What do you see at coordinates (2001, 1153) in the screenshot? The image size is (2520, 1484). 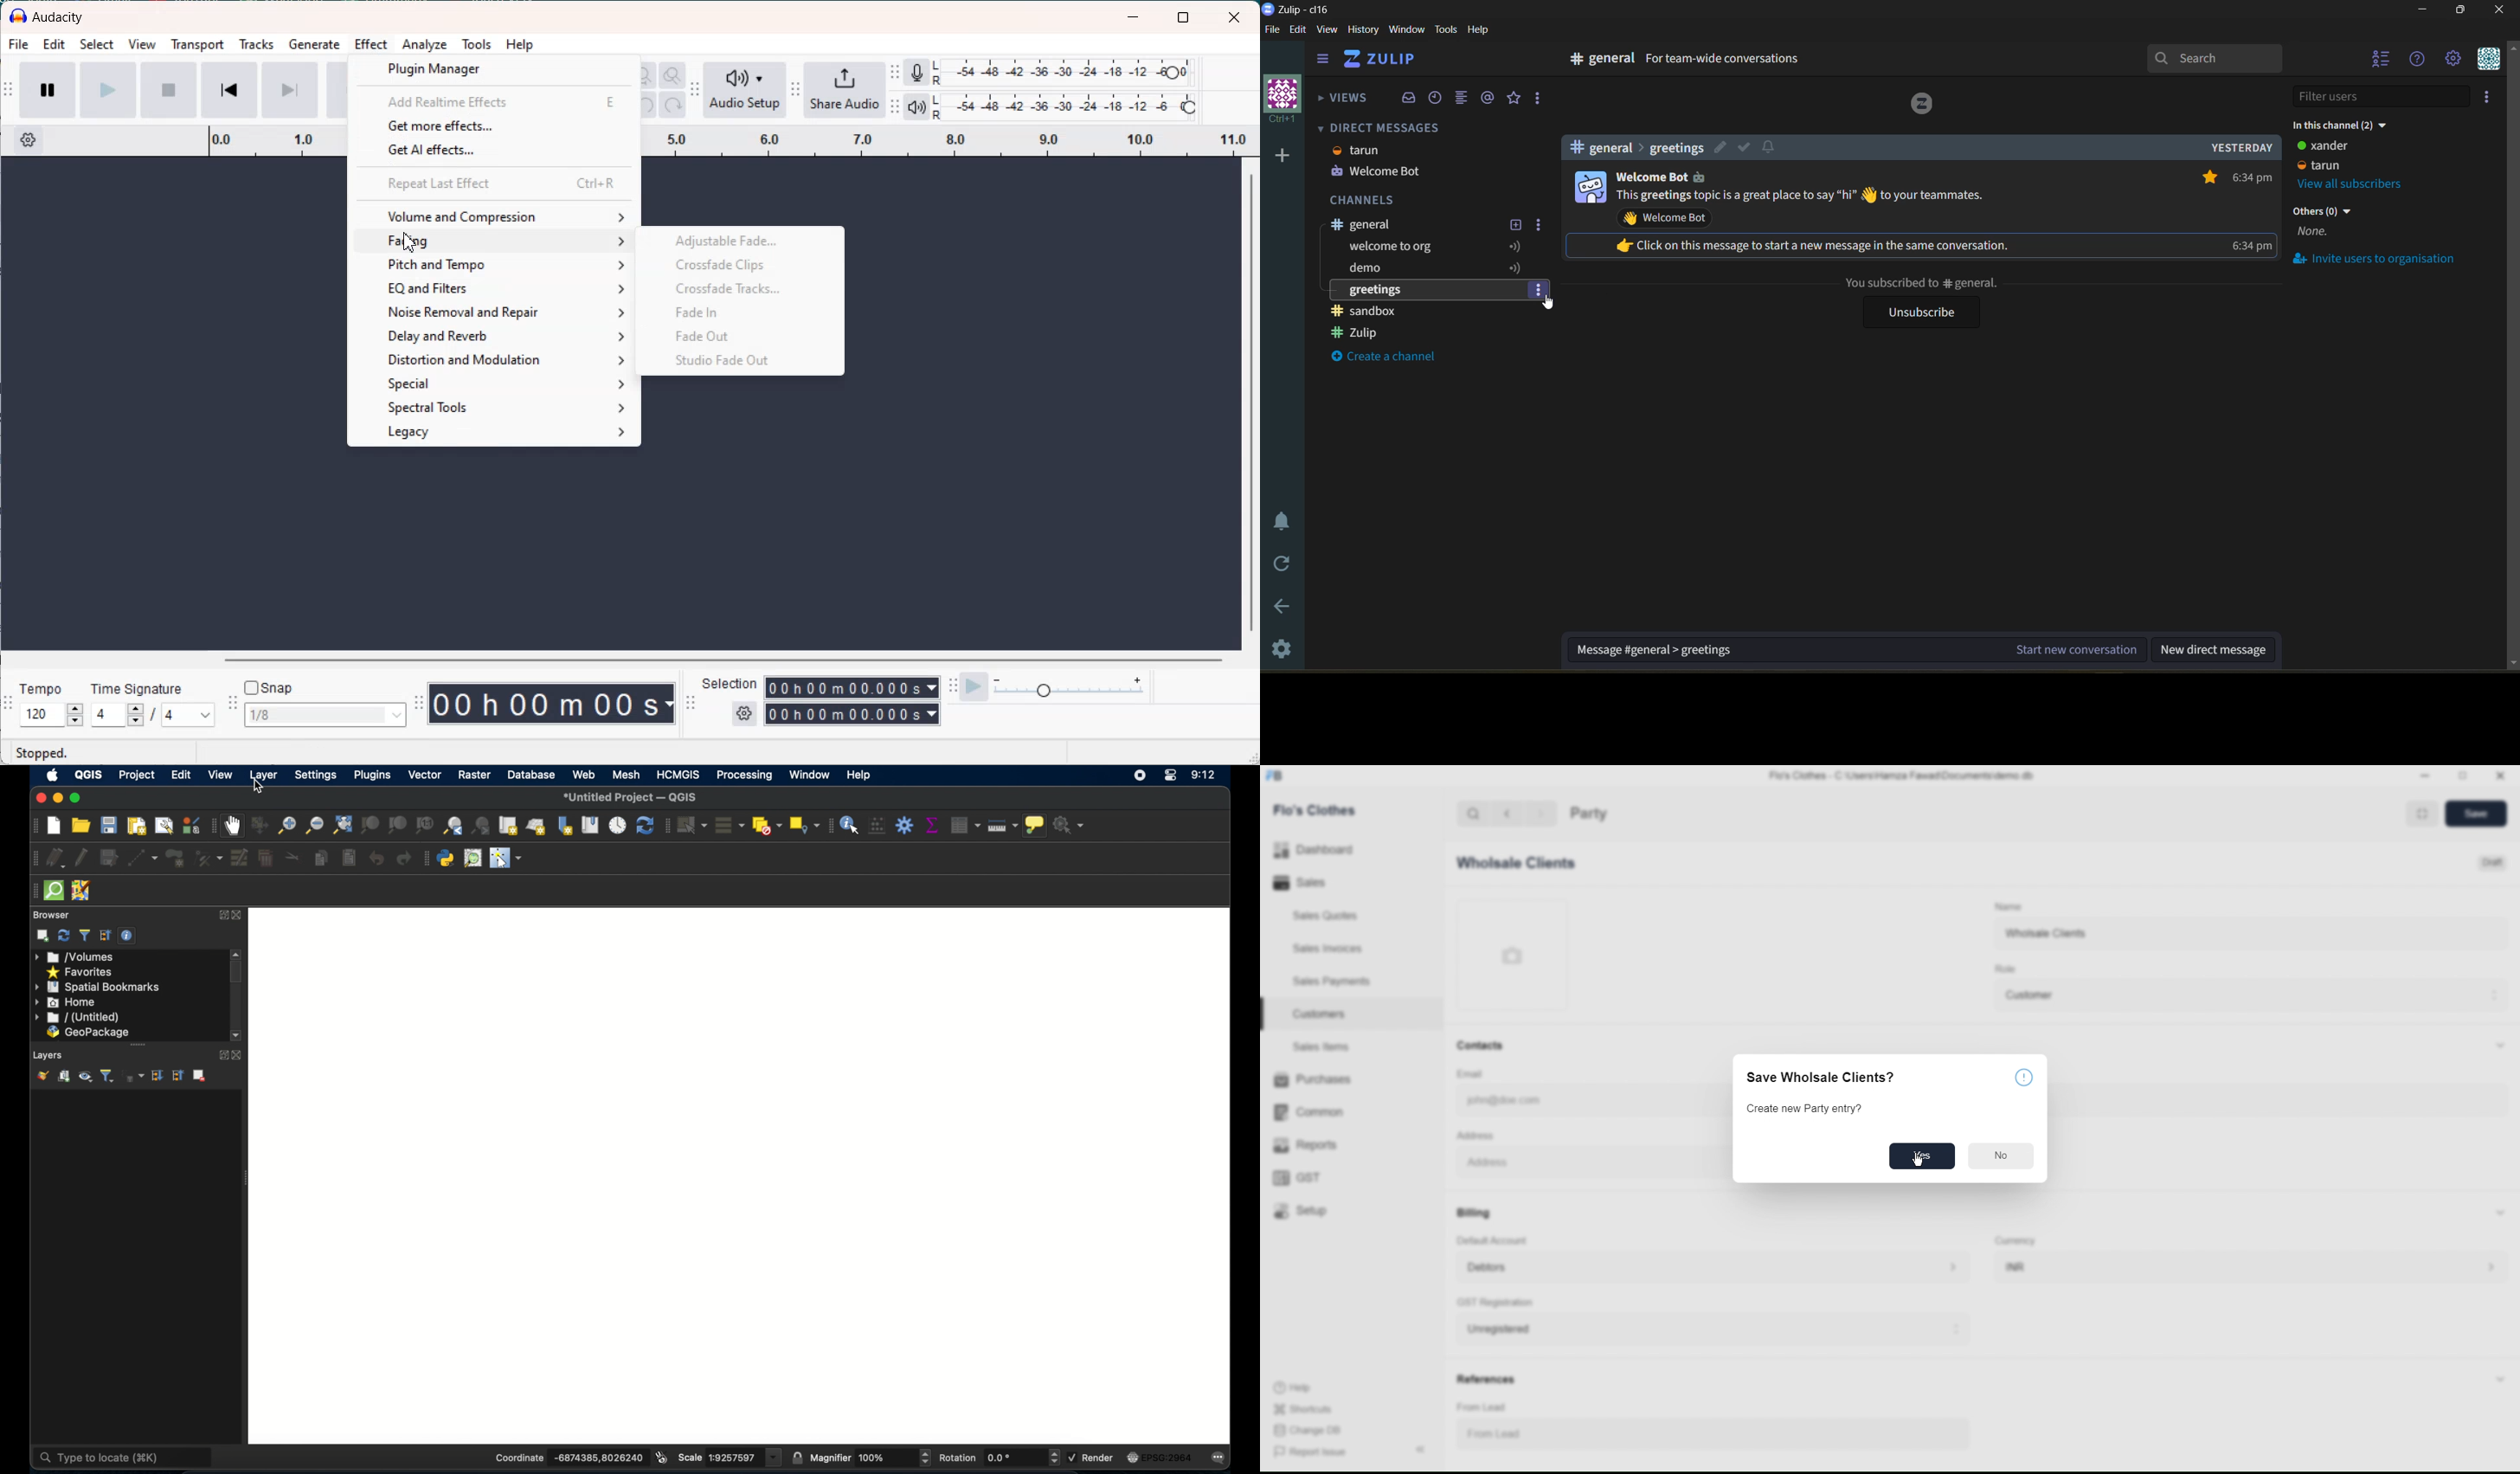 I see `No` at bounding box center [2001, 1153].